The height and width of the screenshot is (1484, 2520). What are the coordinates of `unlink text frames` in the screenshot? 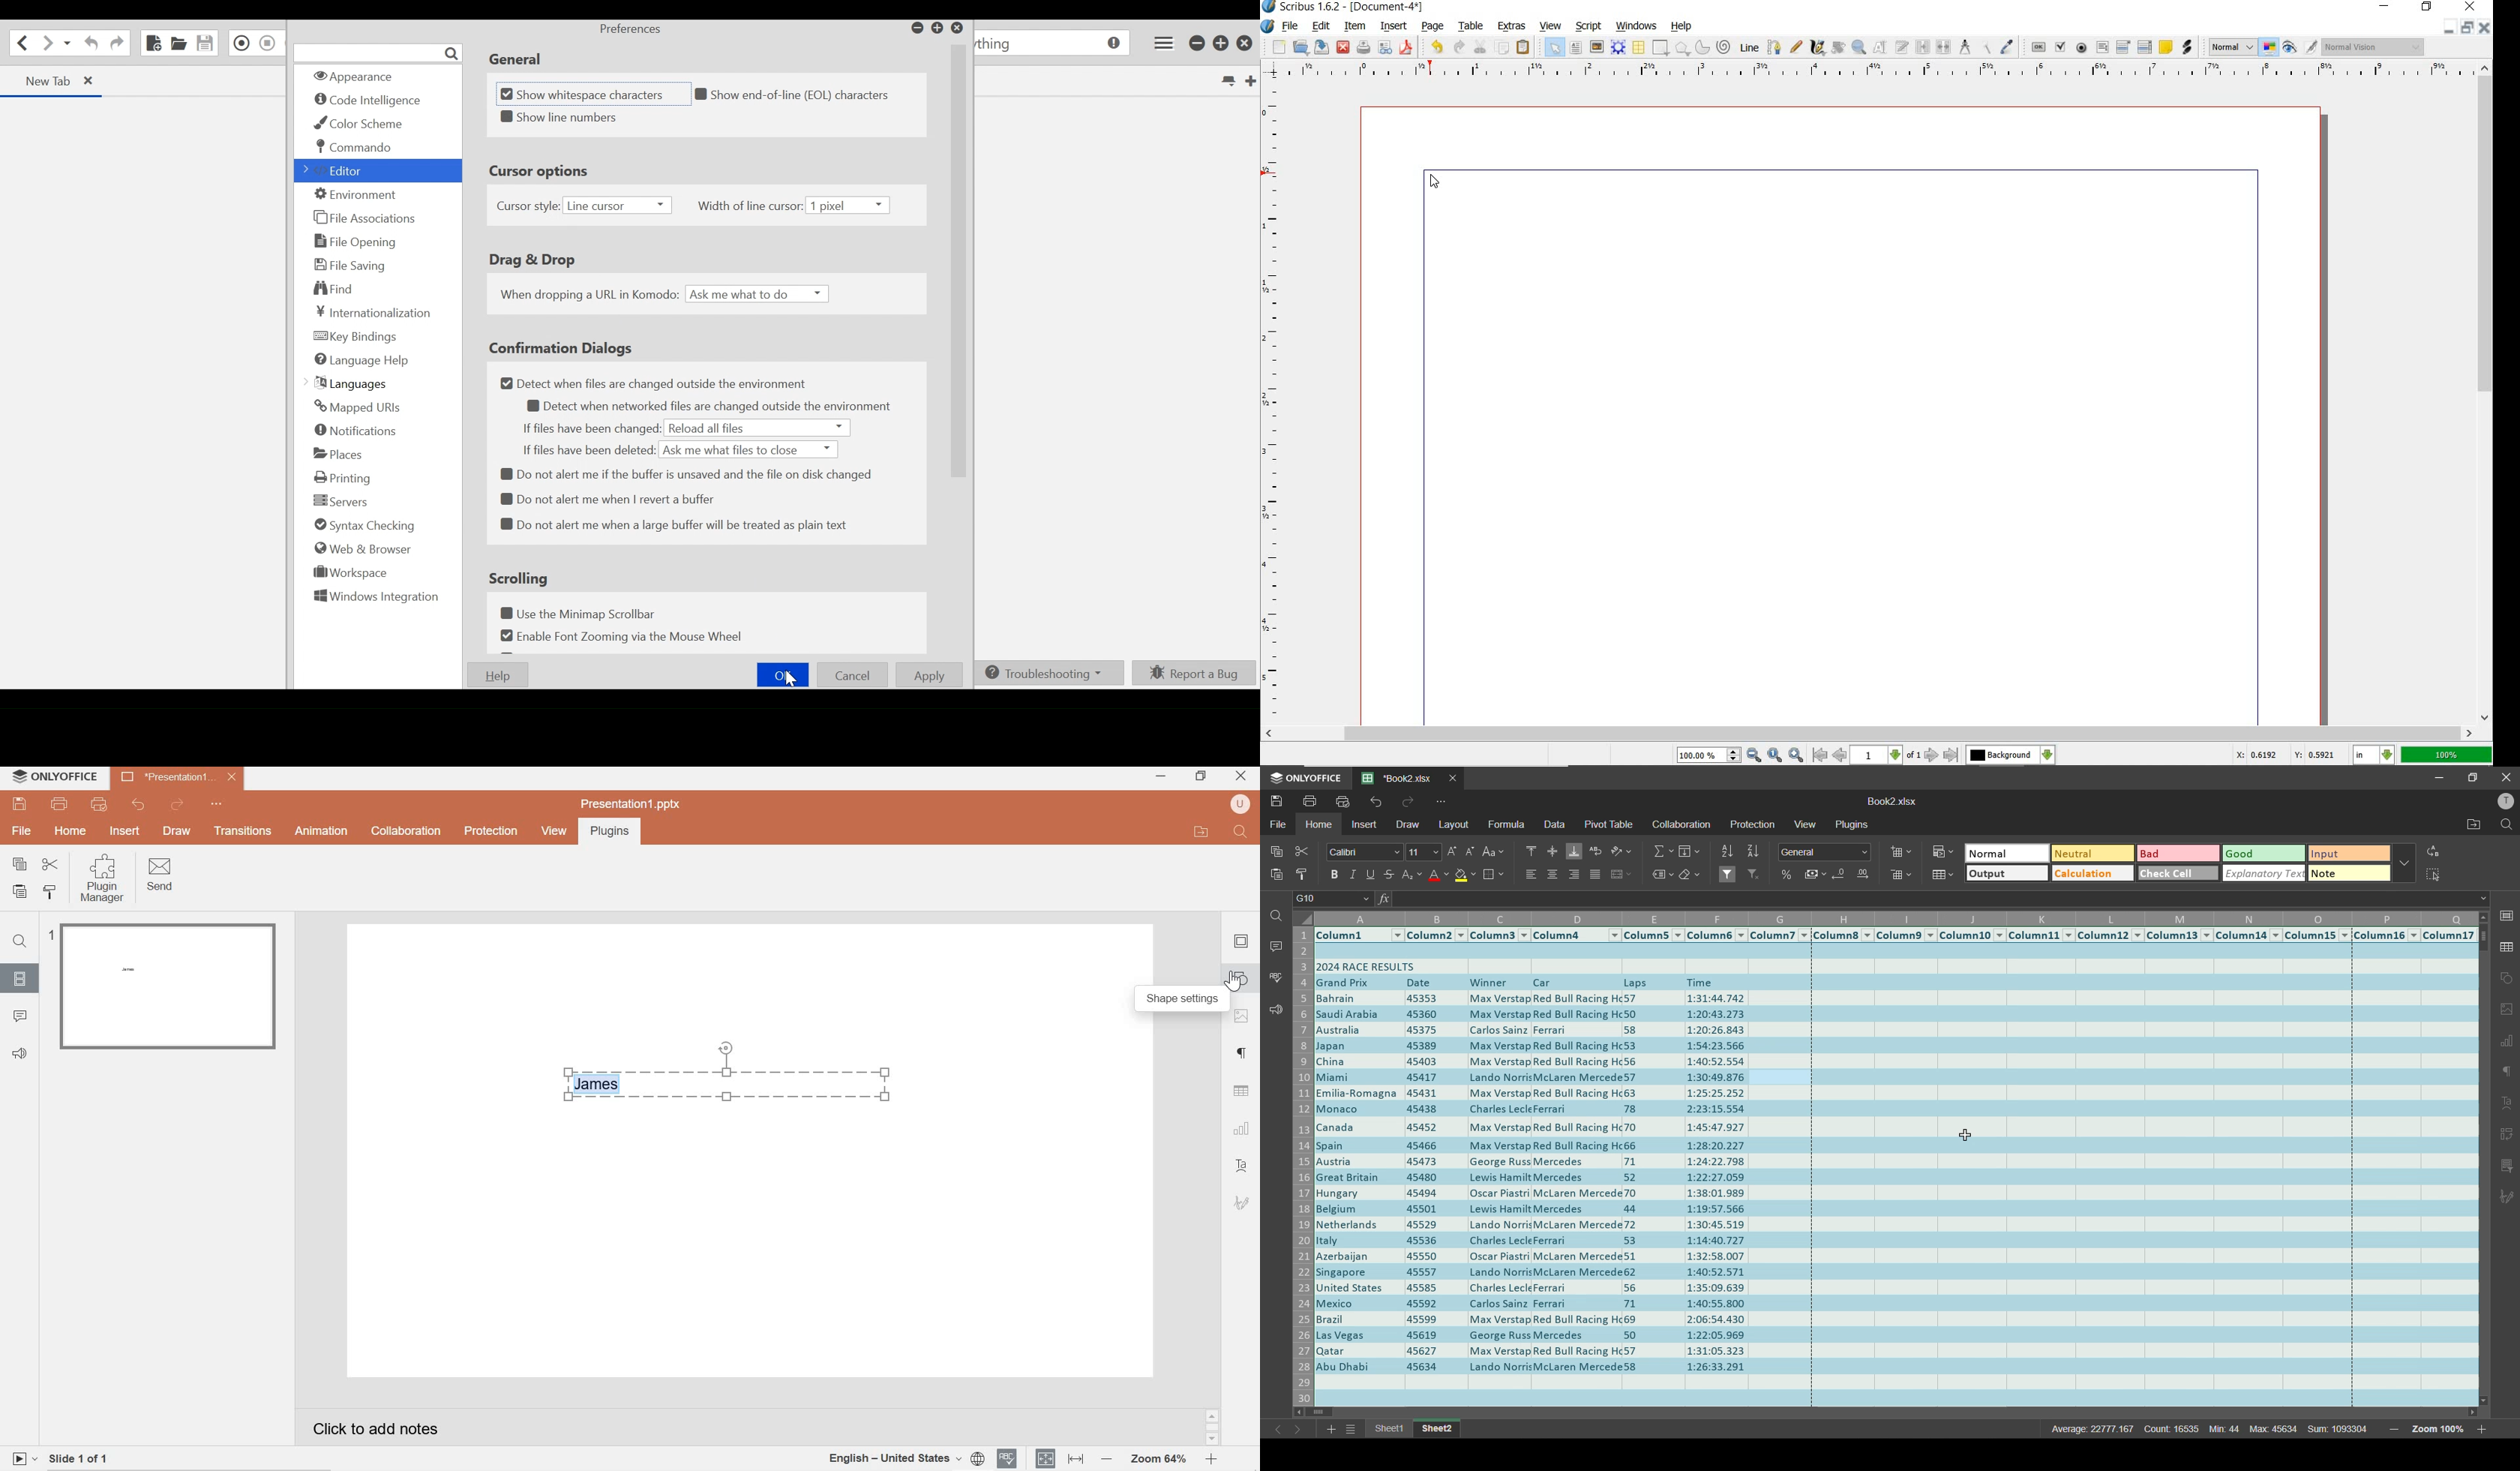 It's located at (1942, 46).